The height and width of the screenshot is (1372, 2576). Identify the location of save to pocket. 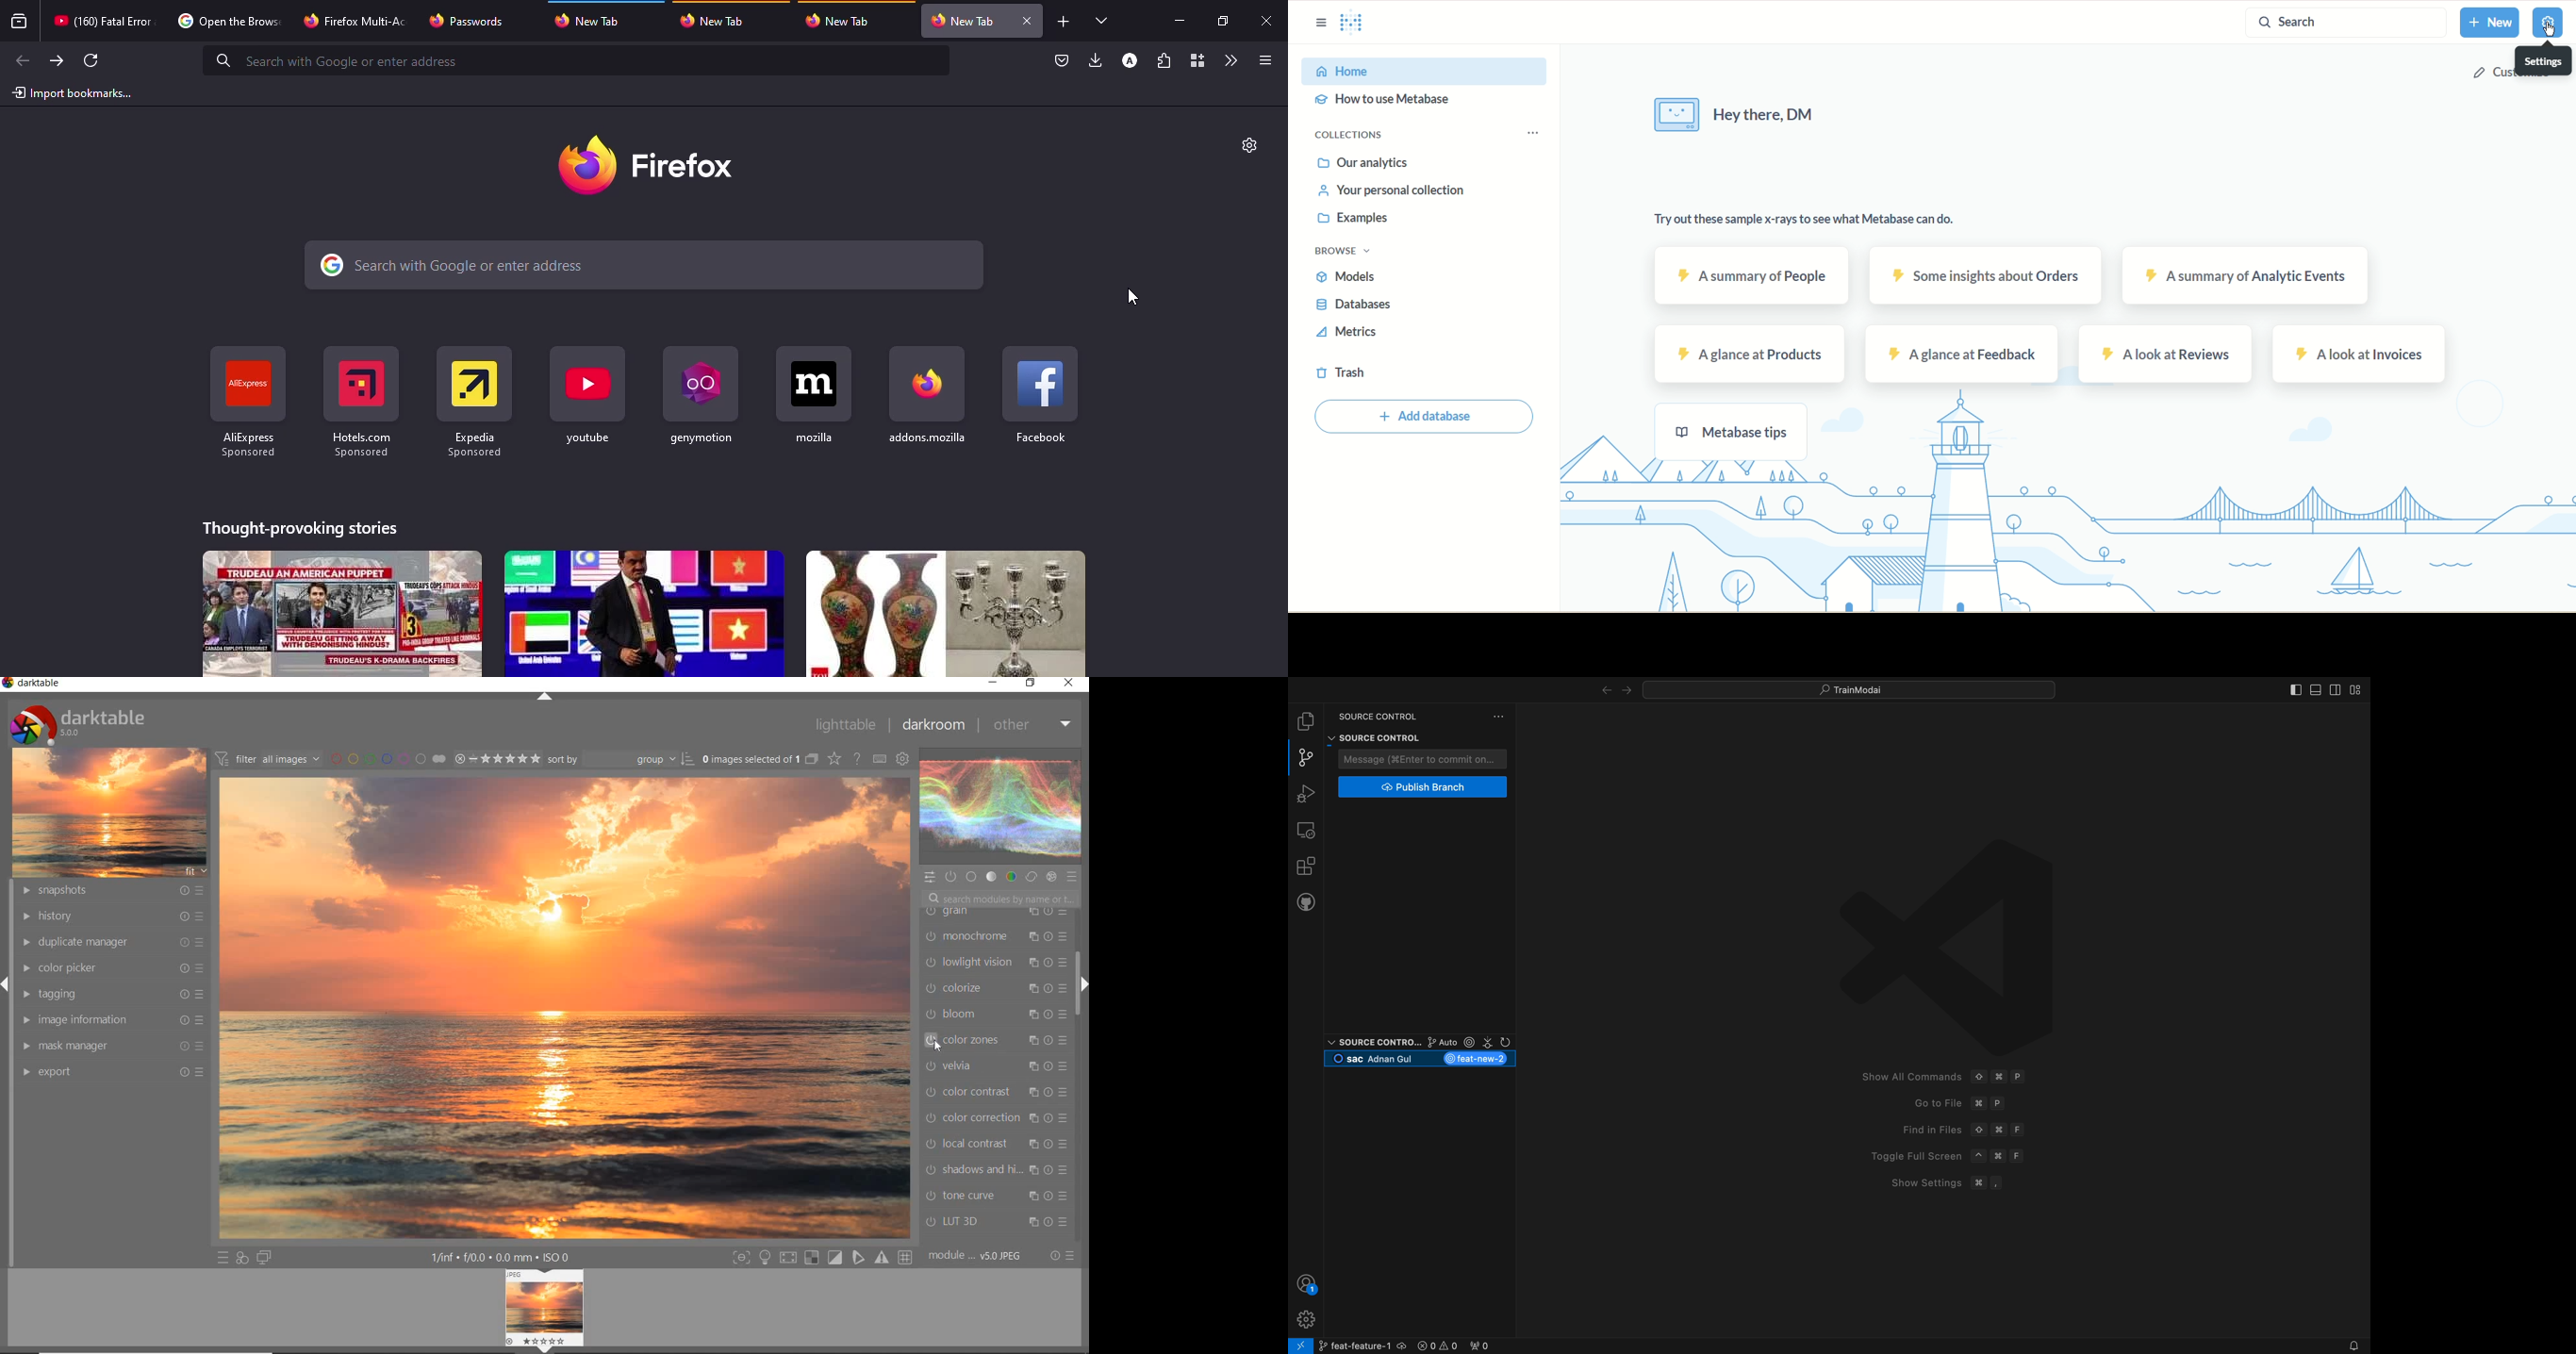
(1060, 60).